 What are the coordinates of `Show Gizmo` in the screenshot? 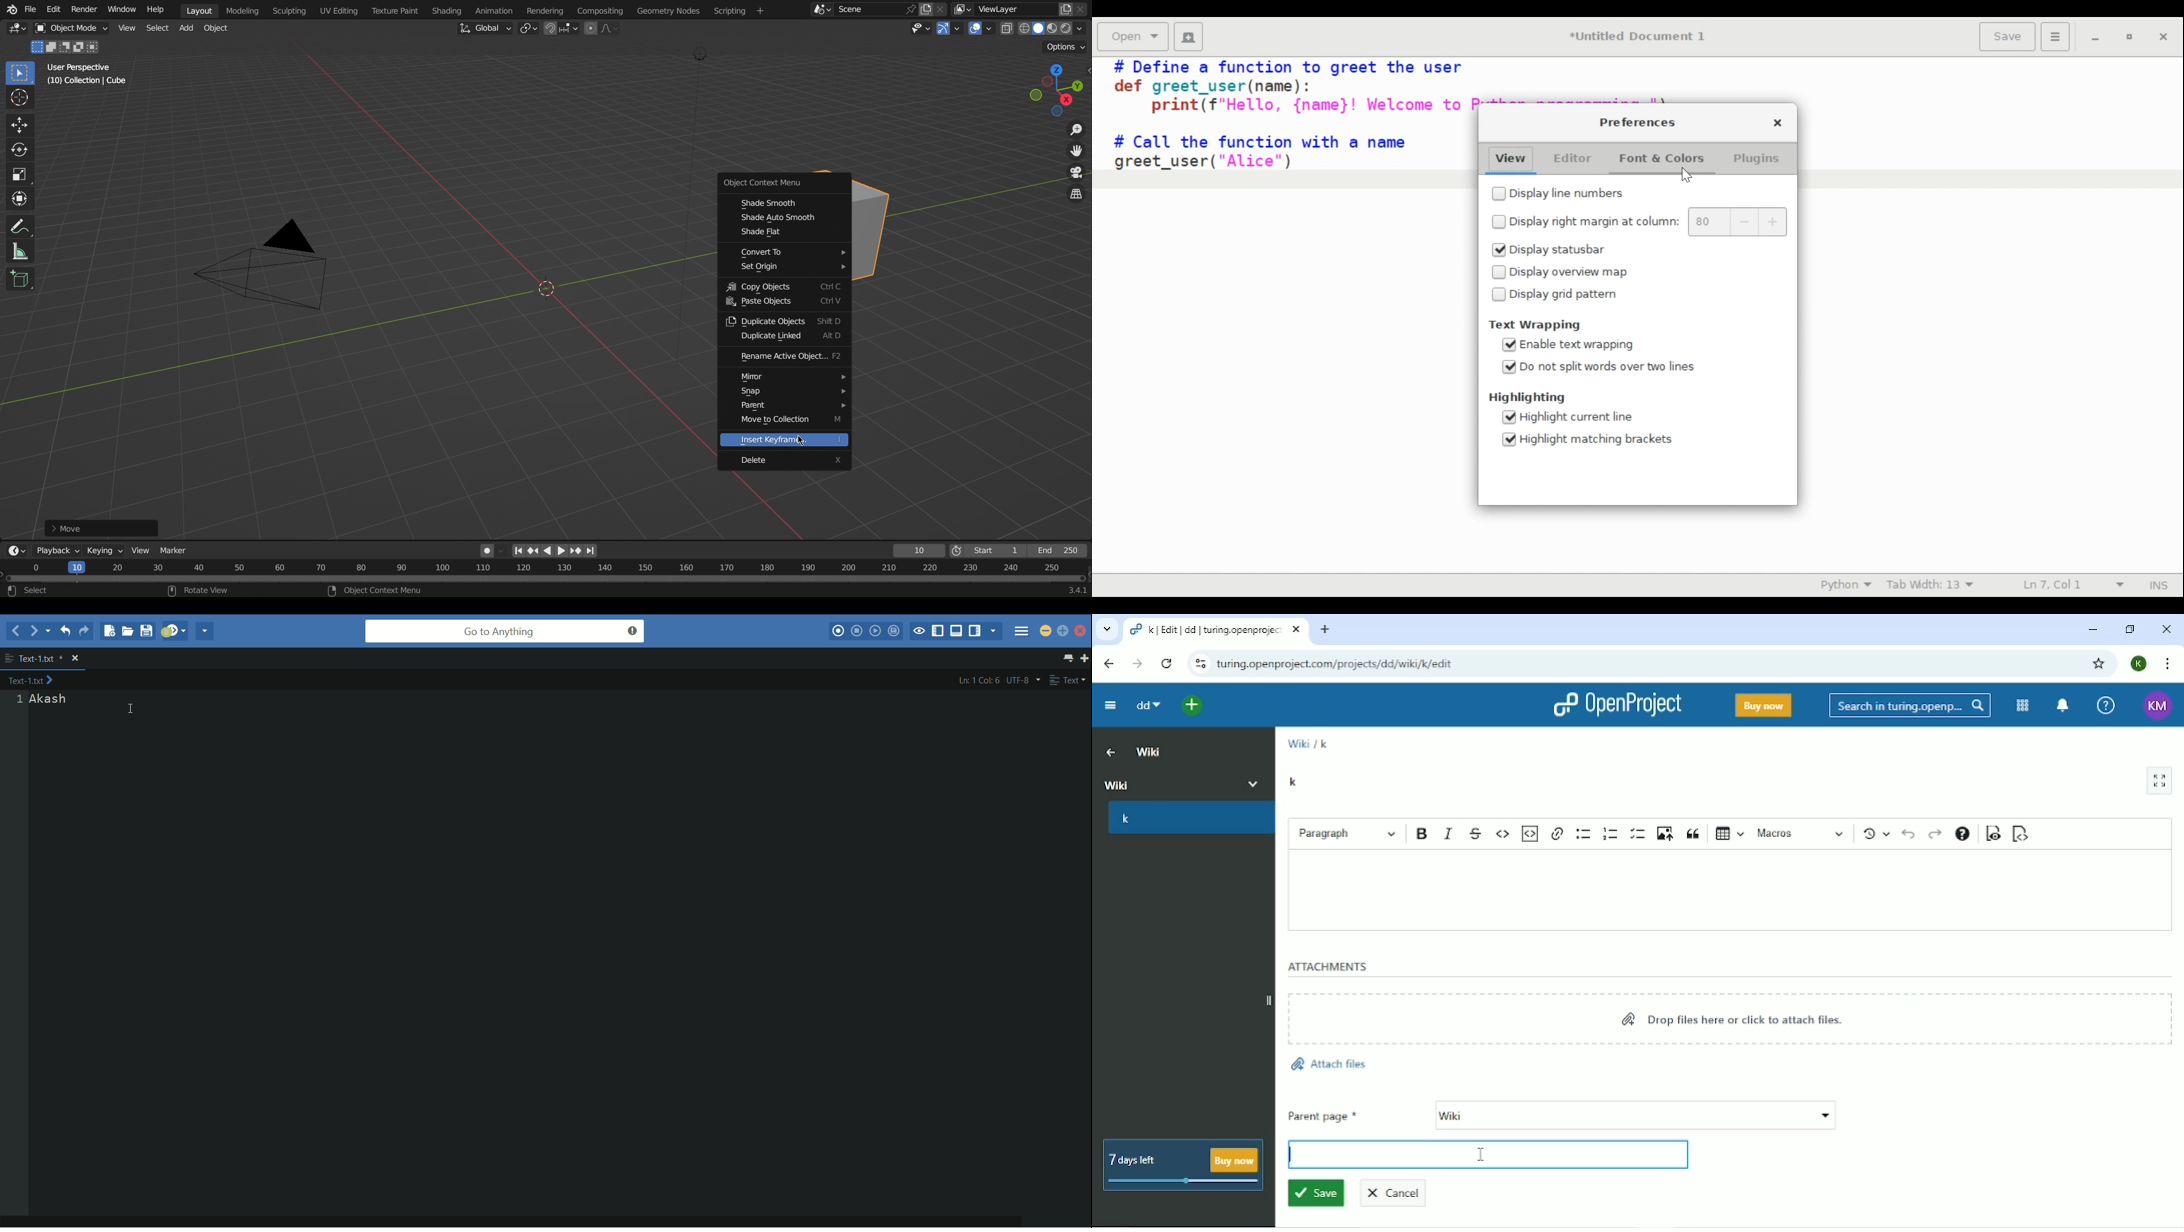 It's located at (948, 28).